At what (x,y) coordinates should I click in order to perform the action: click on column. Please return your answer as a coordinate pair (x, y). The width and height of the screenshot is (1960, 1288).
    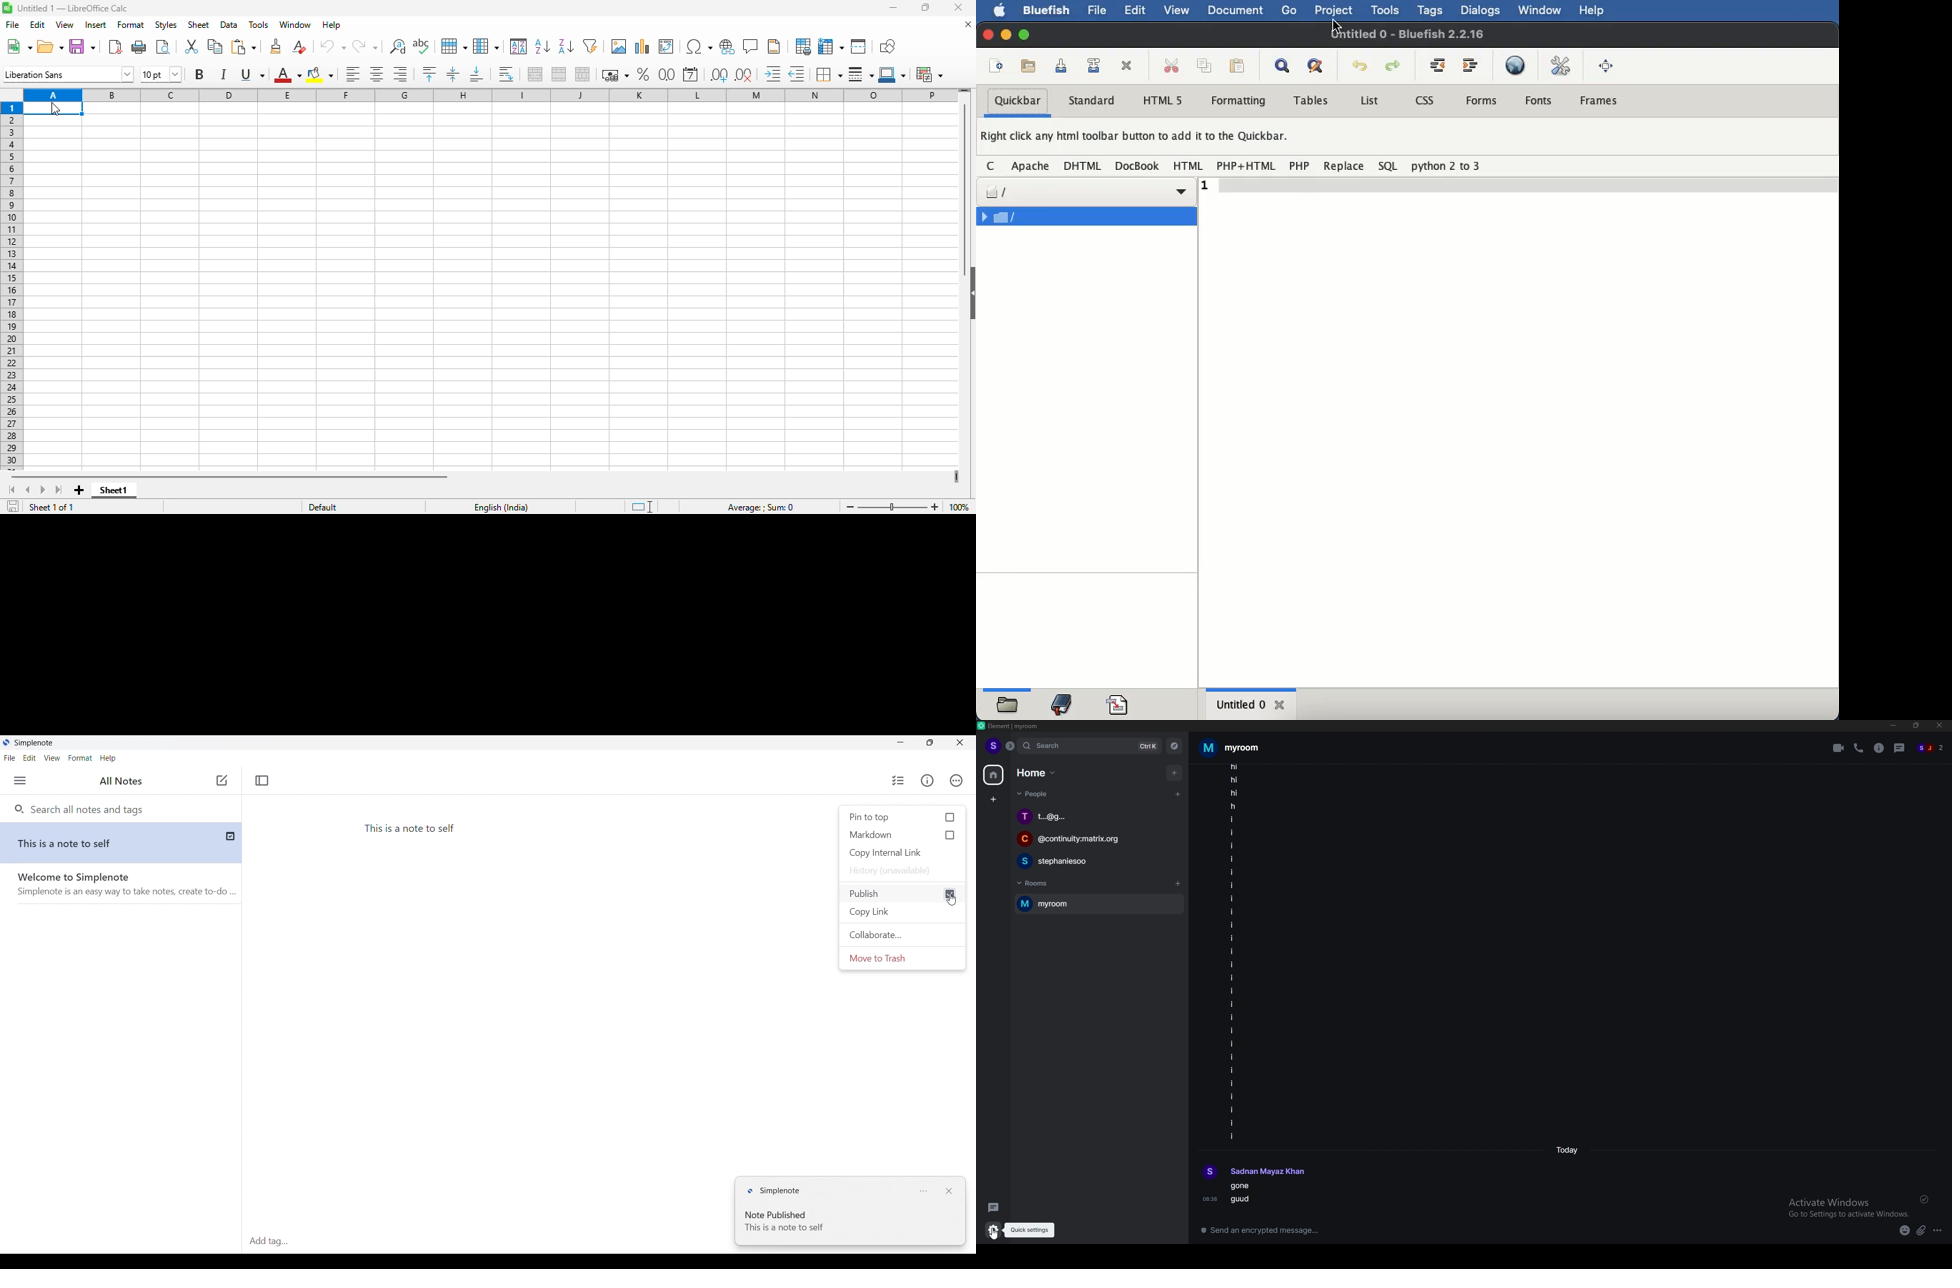
    Looking at the image, I should click on (486, 46).